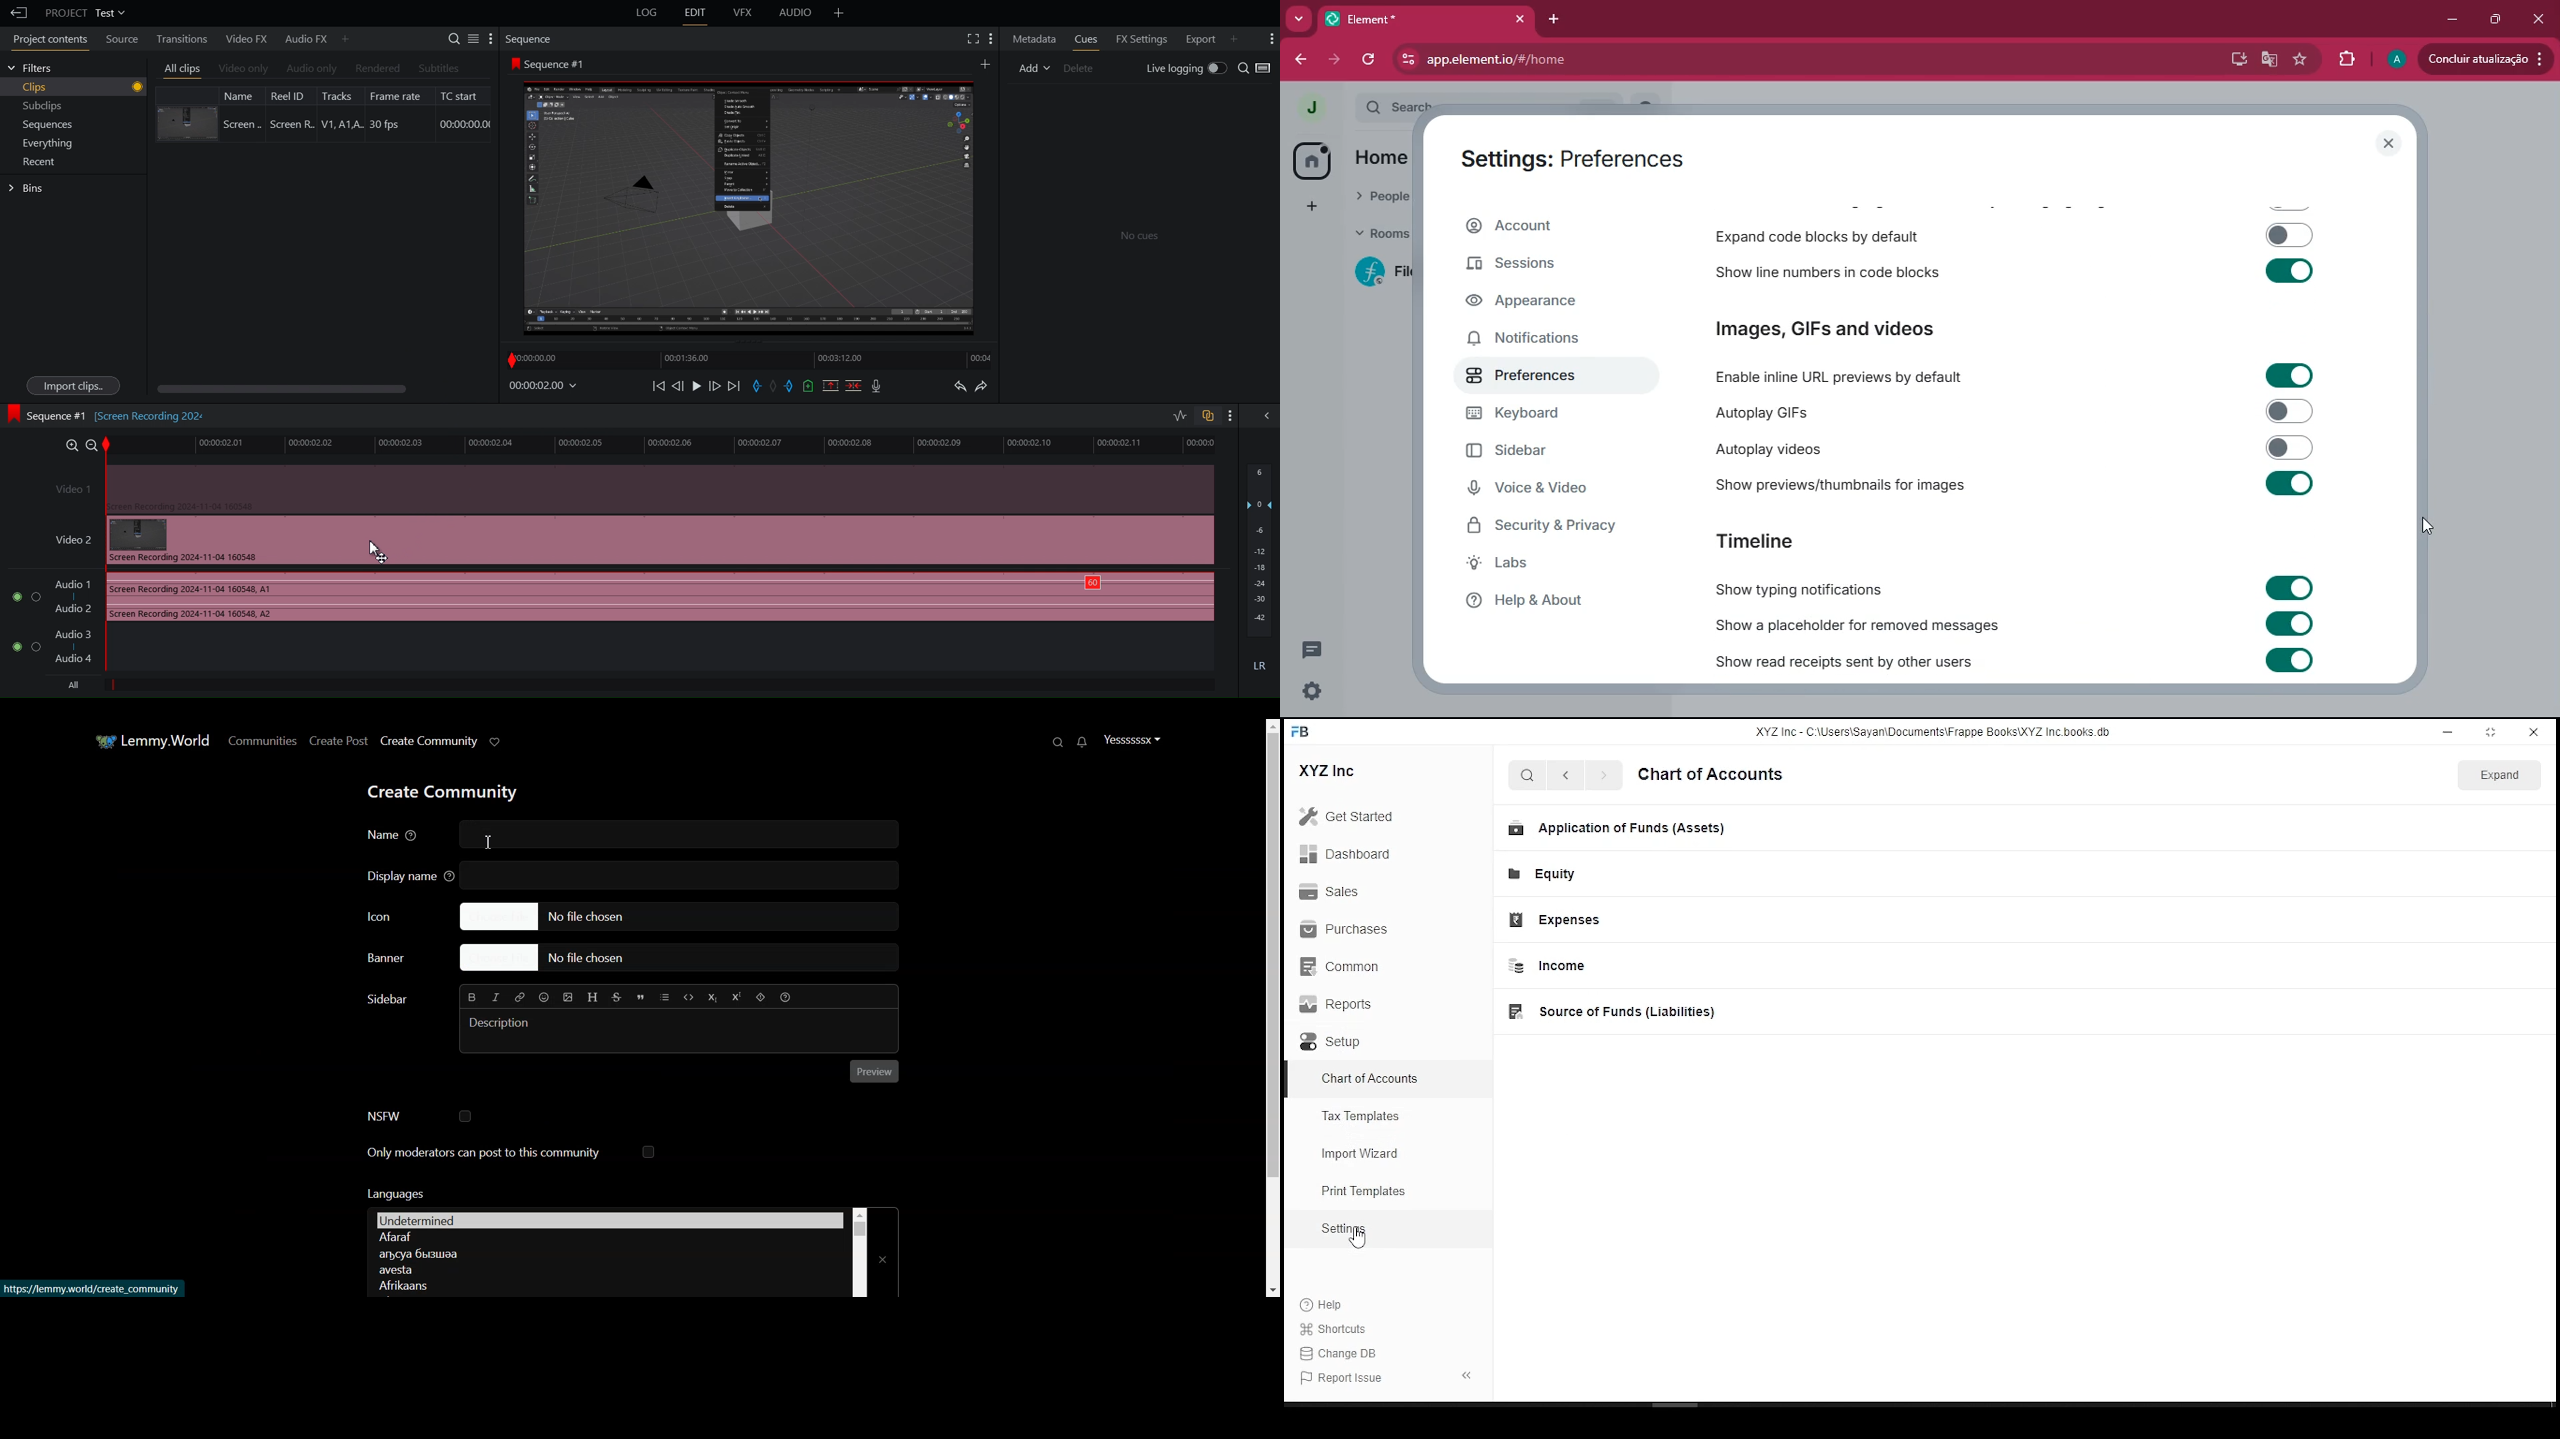 This screenshot has height=1456, width=2576. I want to click on autoplay videos, so click(1824, 448).